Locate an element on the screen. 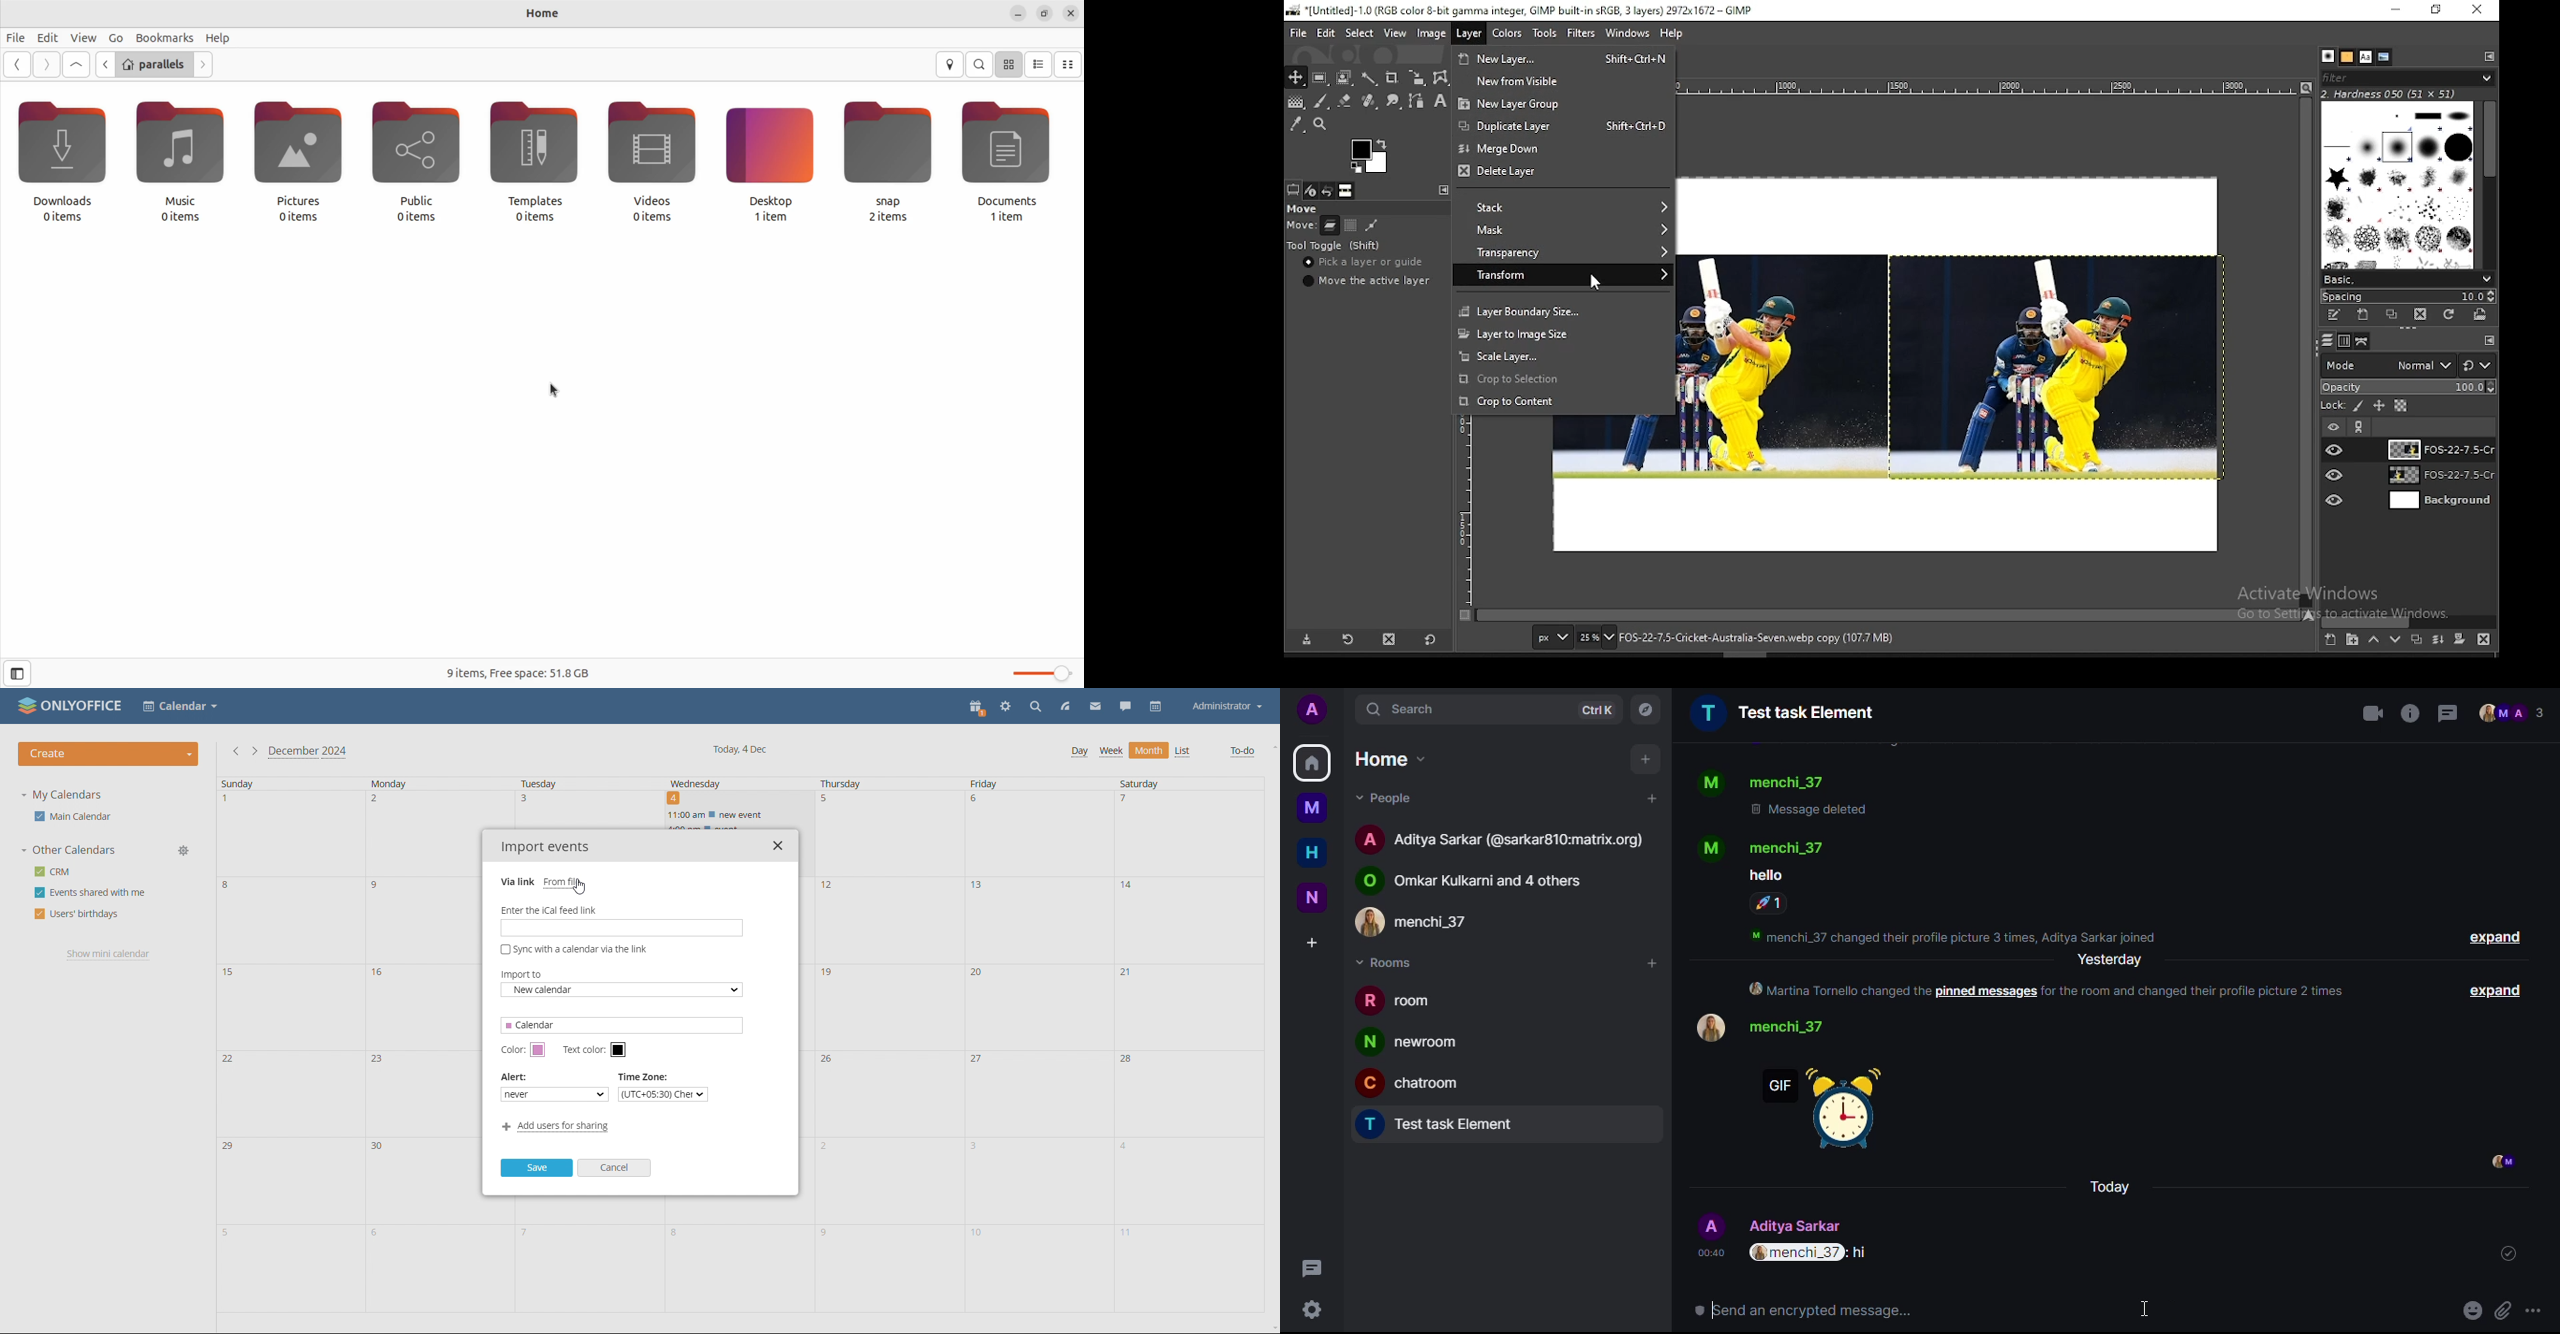 The image size is (2576, 1344). expand is located at coordinates (2497, 991).